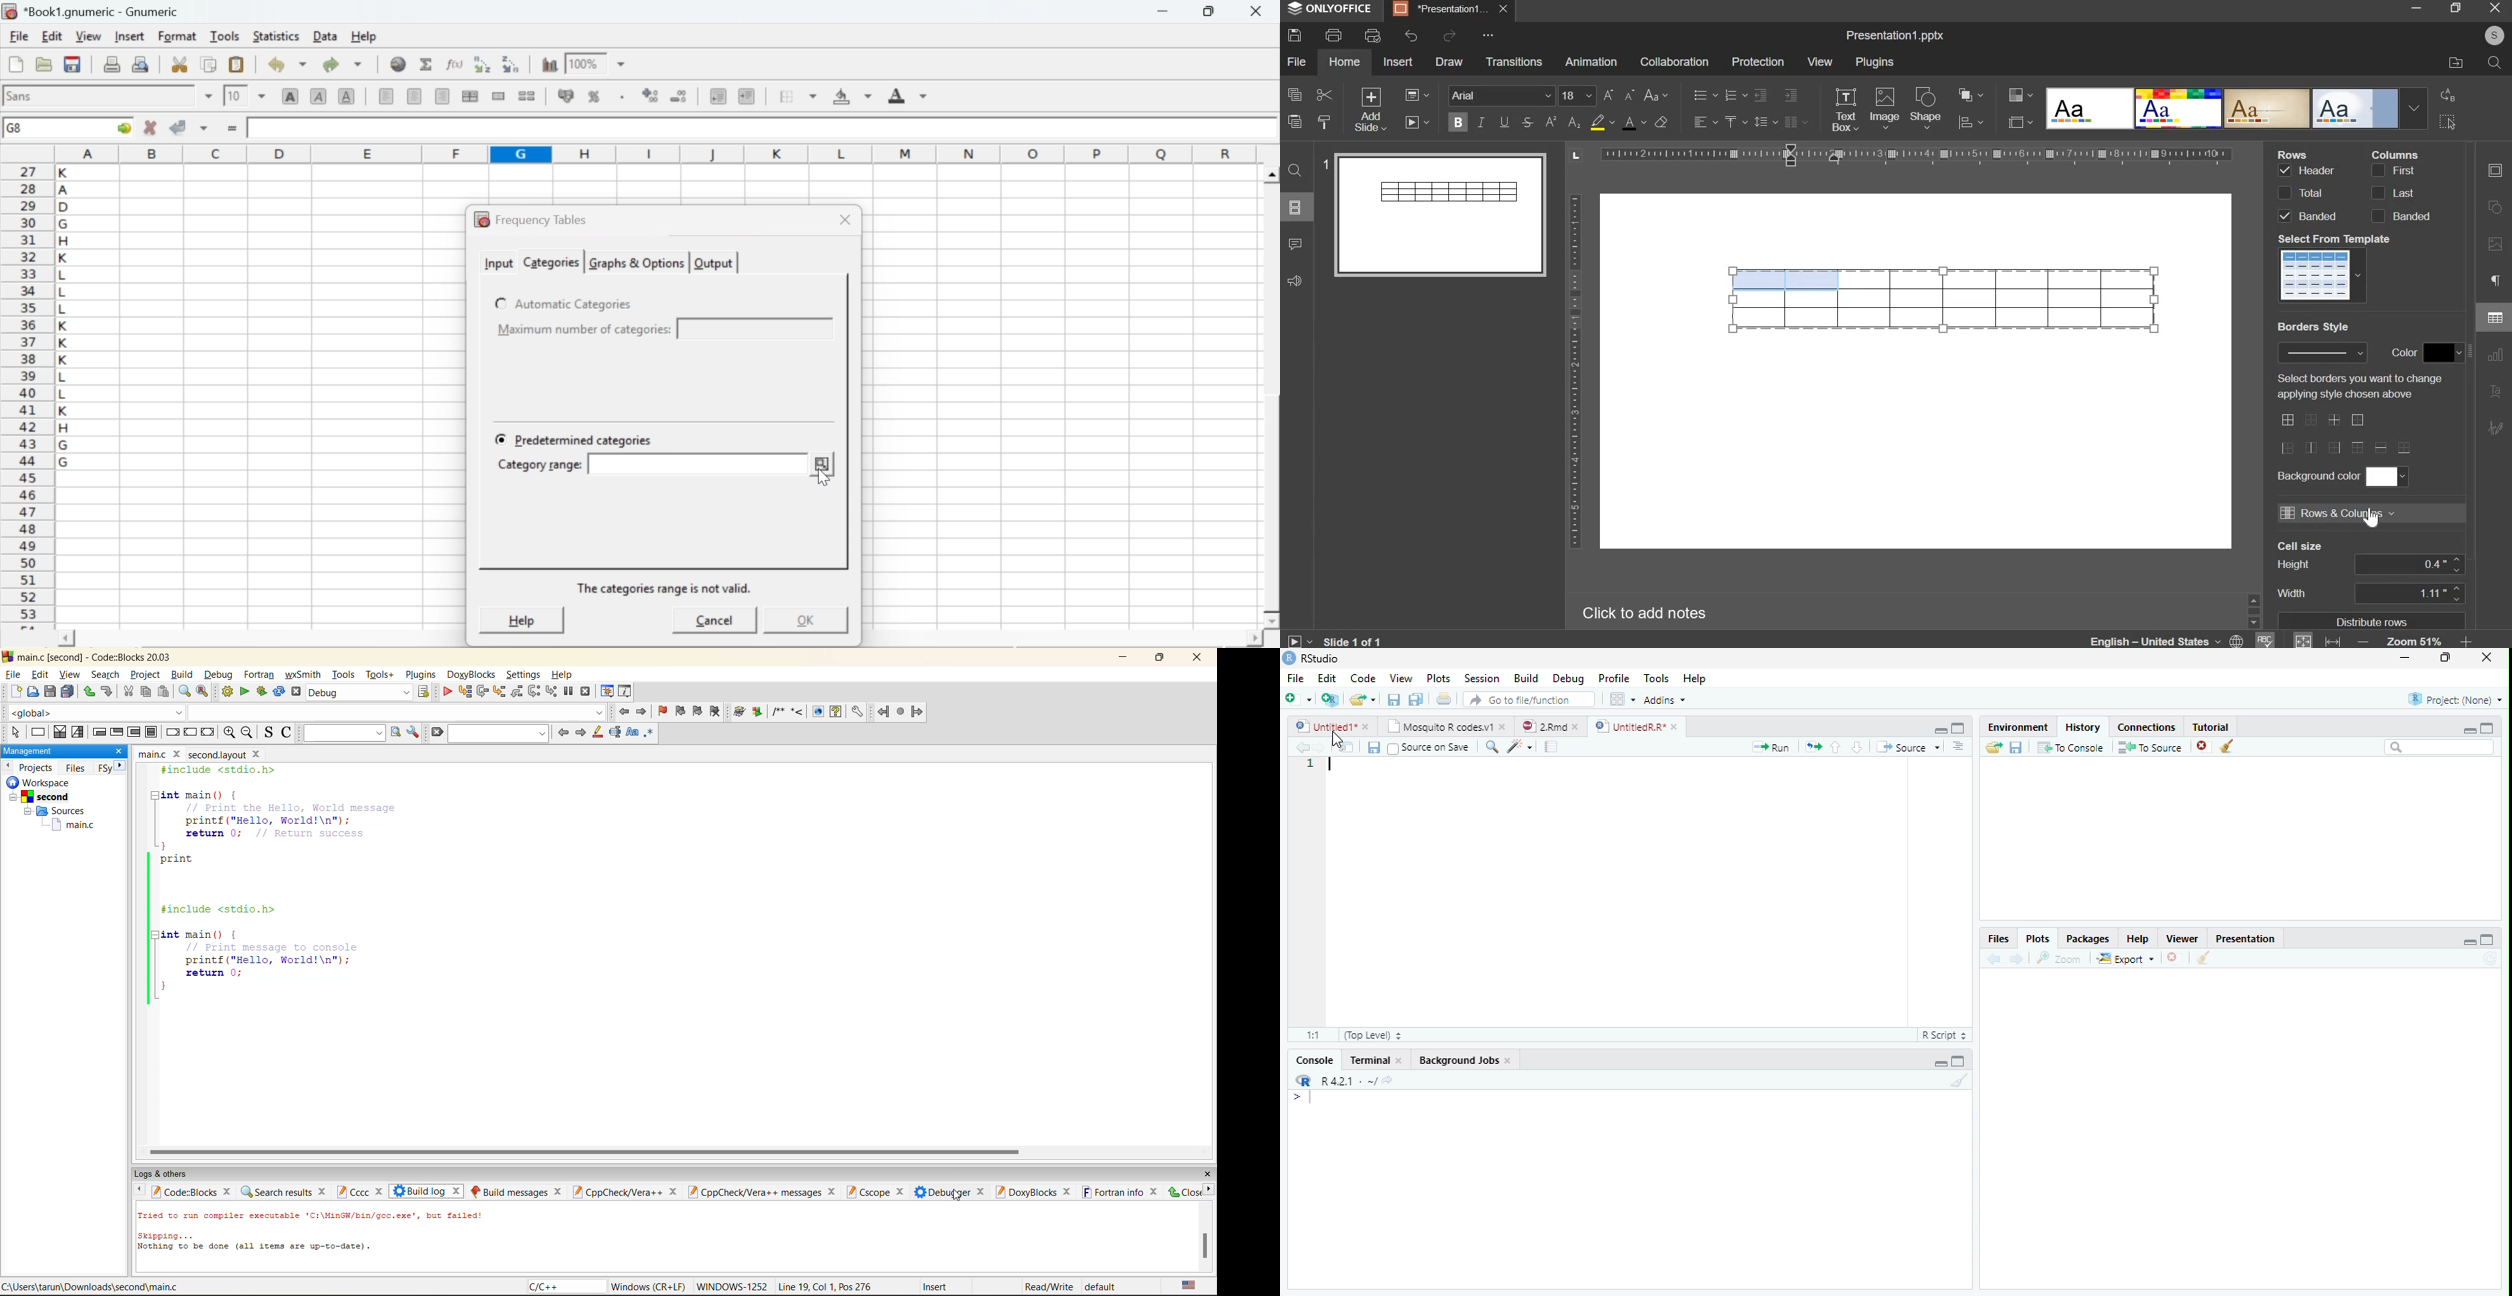 The width and height of the screenshot is (2520, 1316). What do you see at coordinates (1994, 958) in the screenshot?
I see `Previous plot` at bounding box center [1994, 958].